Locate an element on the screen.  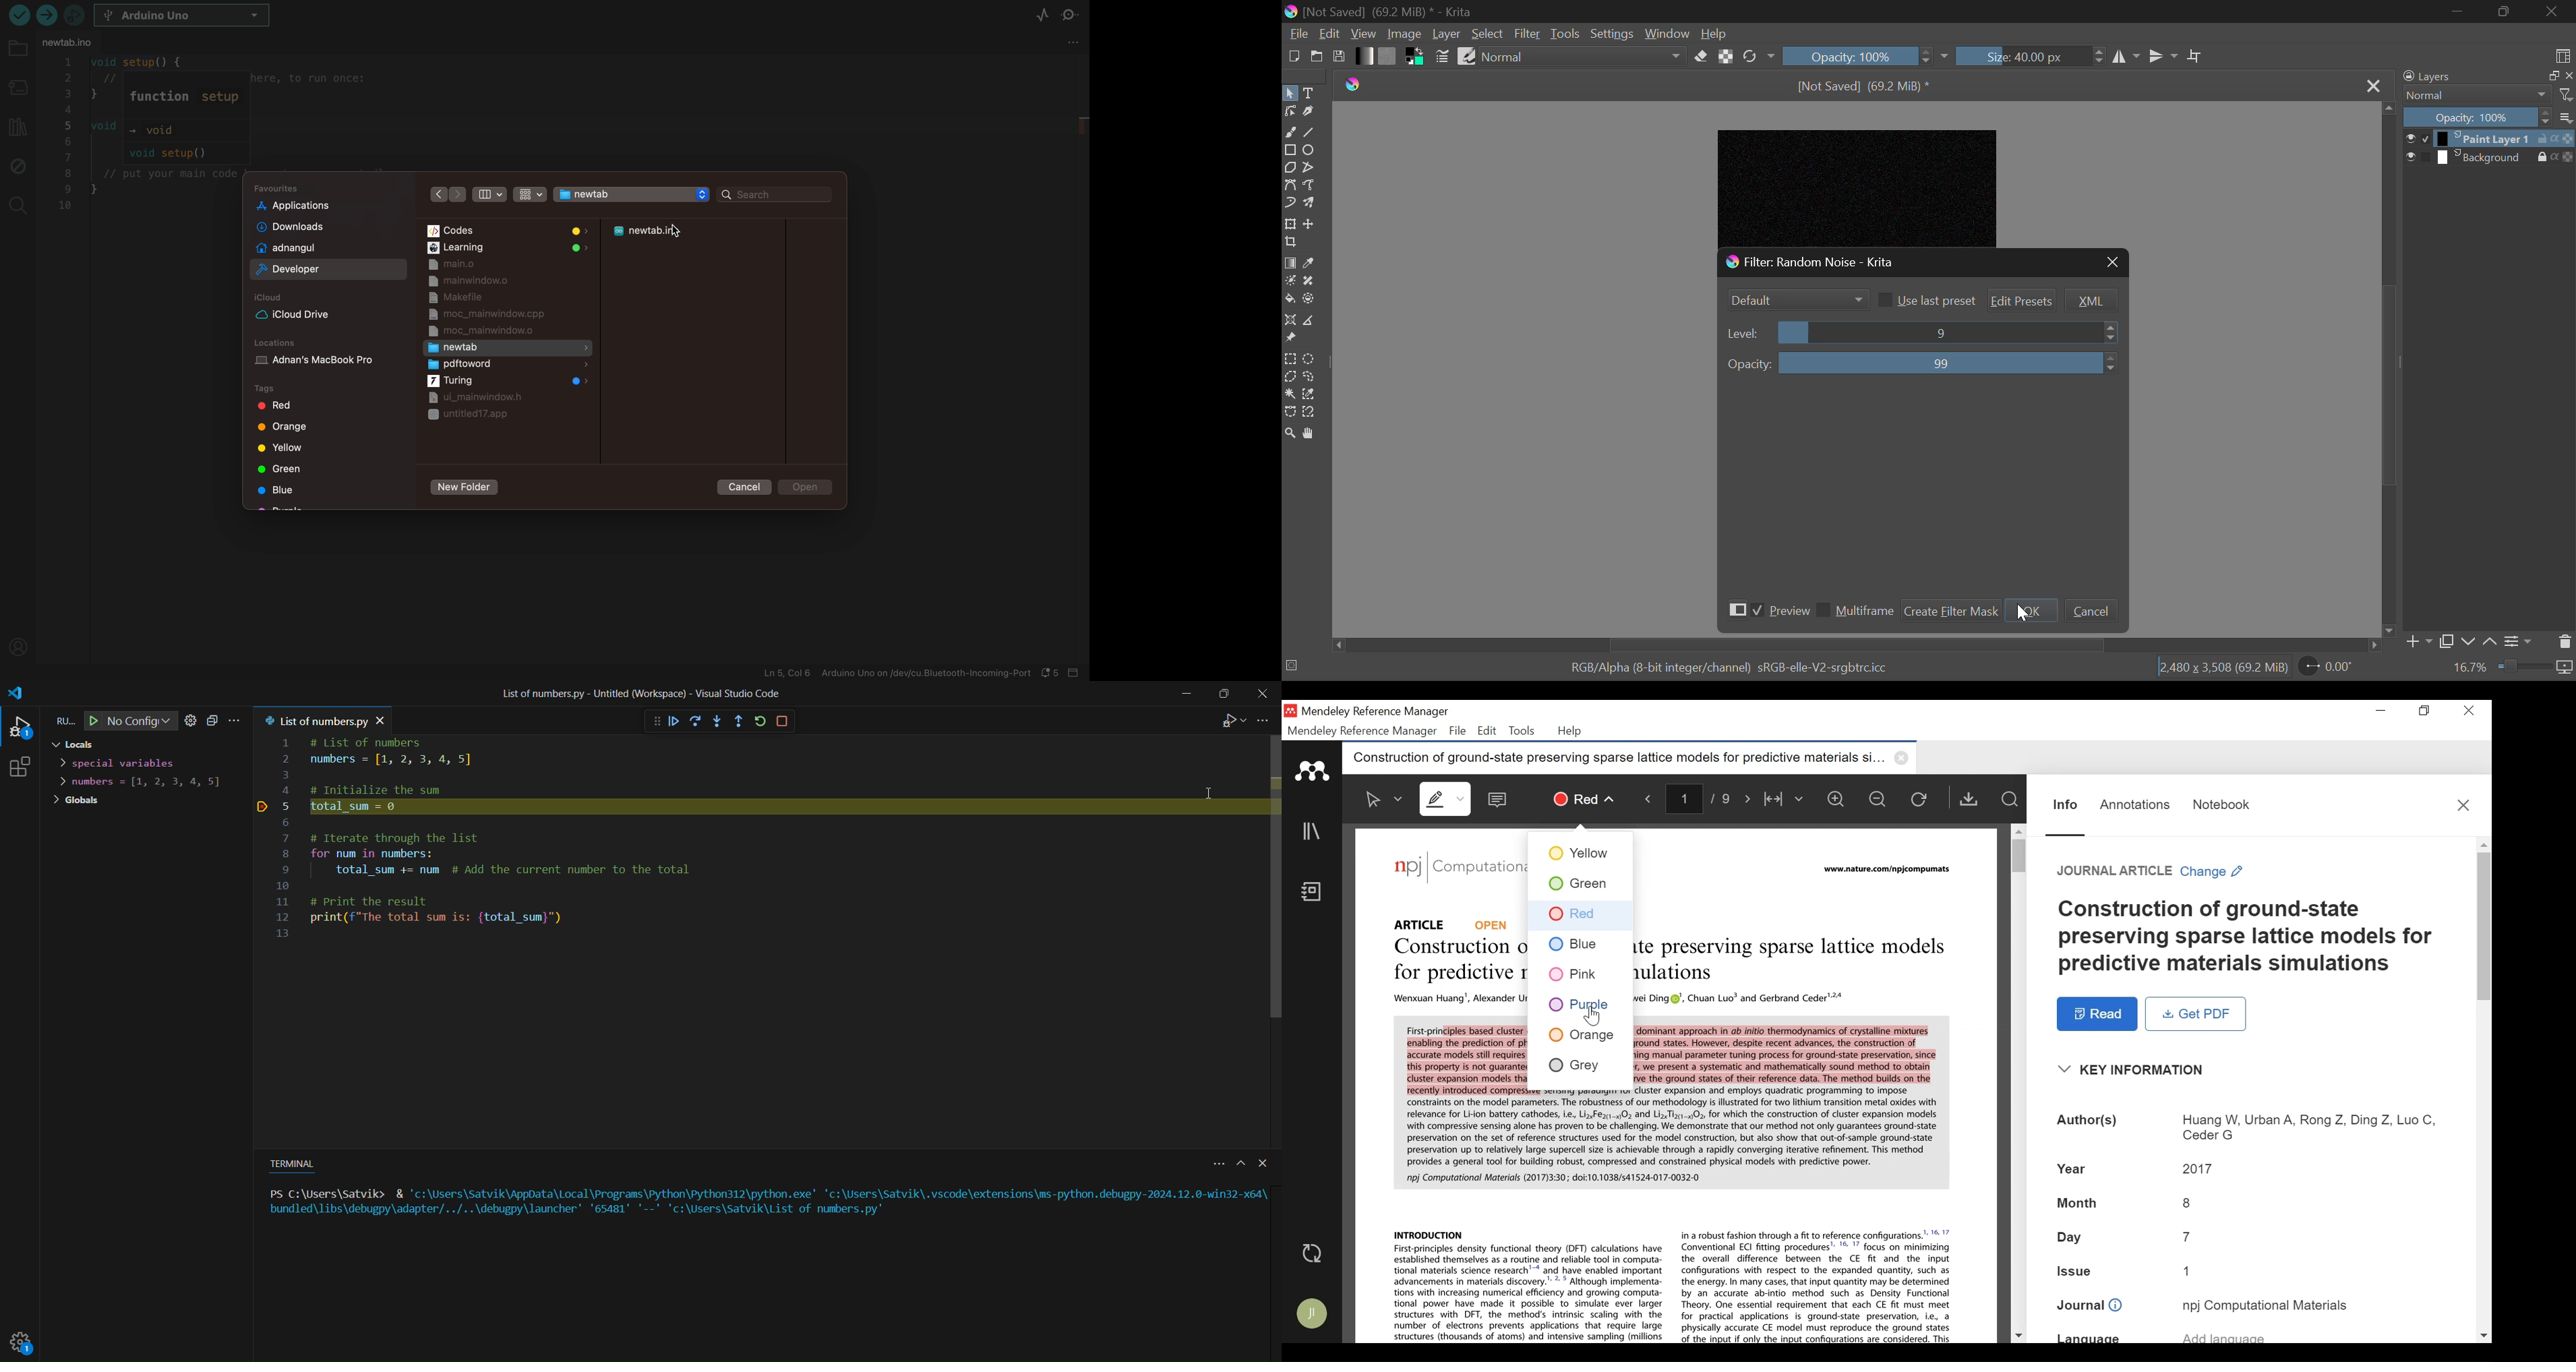
Calligraphic Tool is located at coordinates (1309, 113).